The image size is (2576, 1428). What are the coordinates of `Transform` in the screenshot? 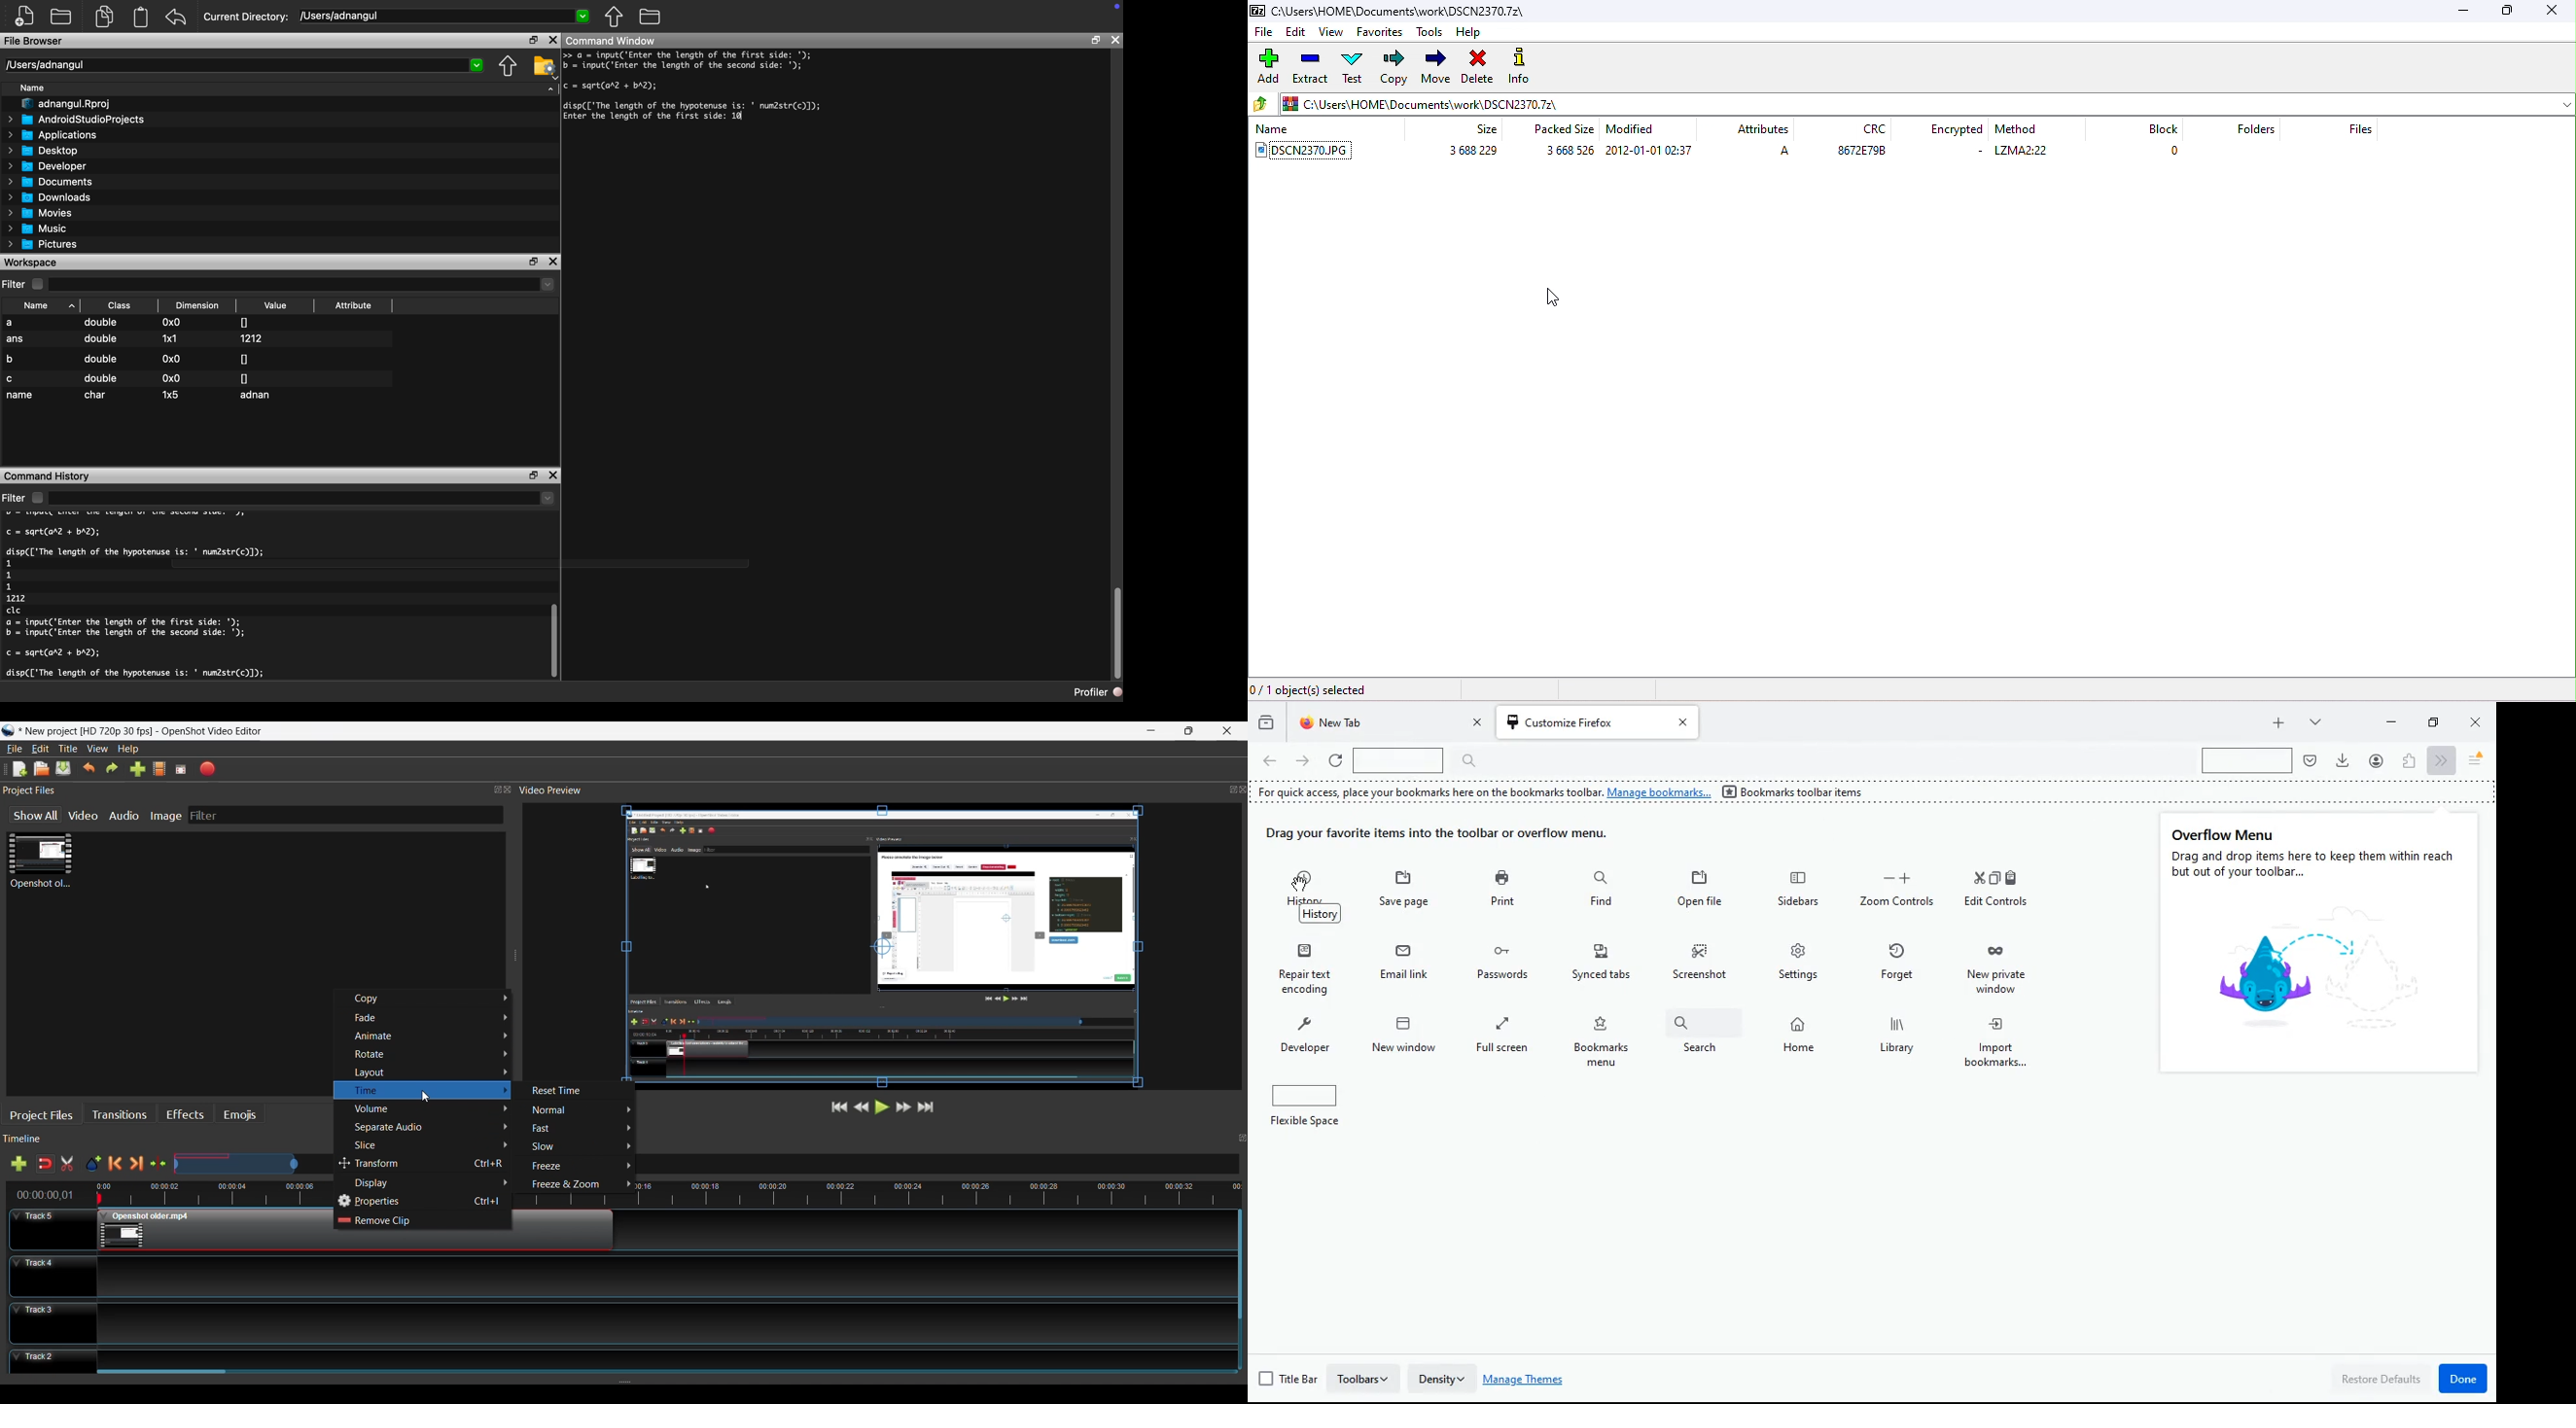 It's located at (424, 1165).